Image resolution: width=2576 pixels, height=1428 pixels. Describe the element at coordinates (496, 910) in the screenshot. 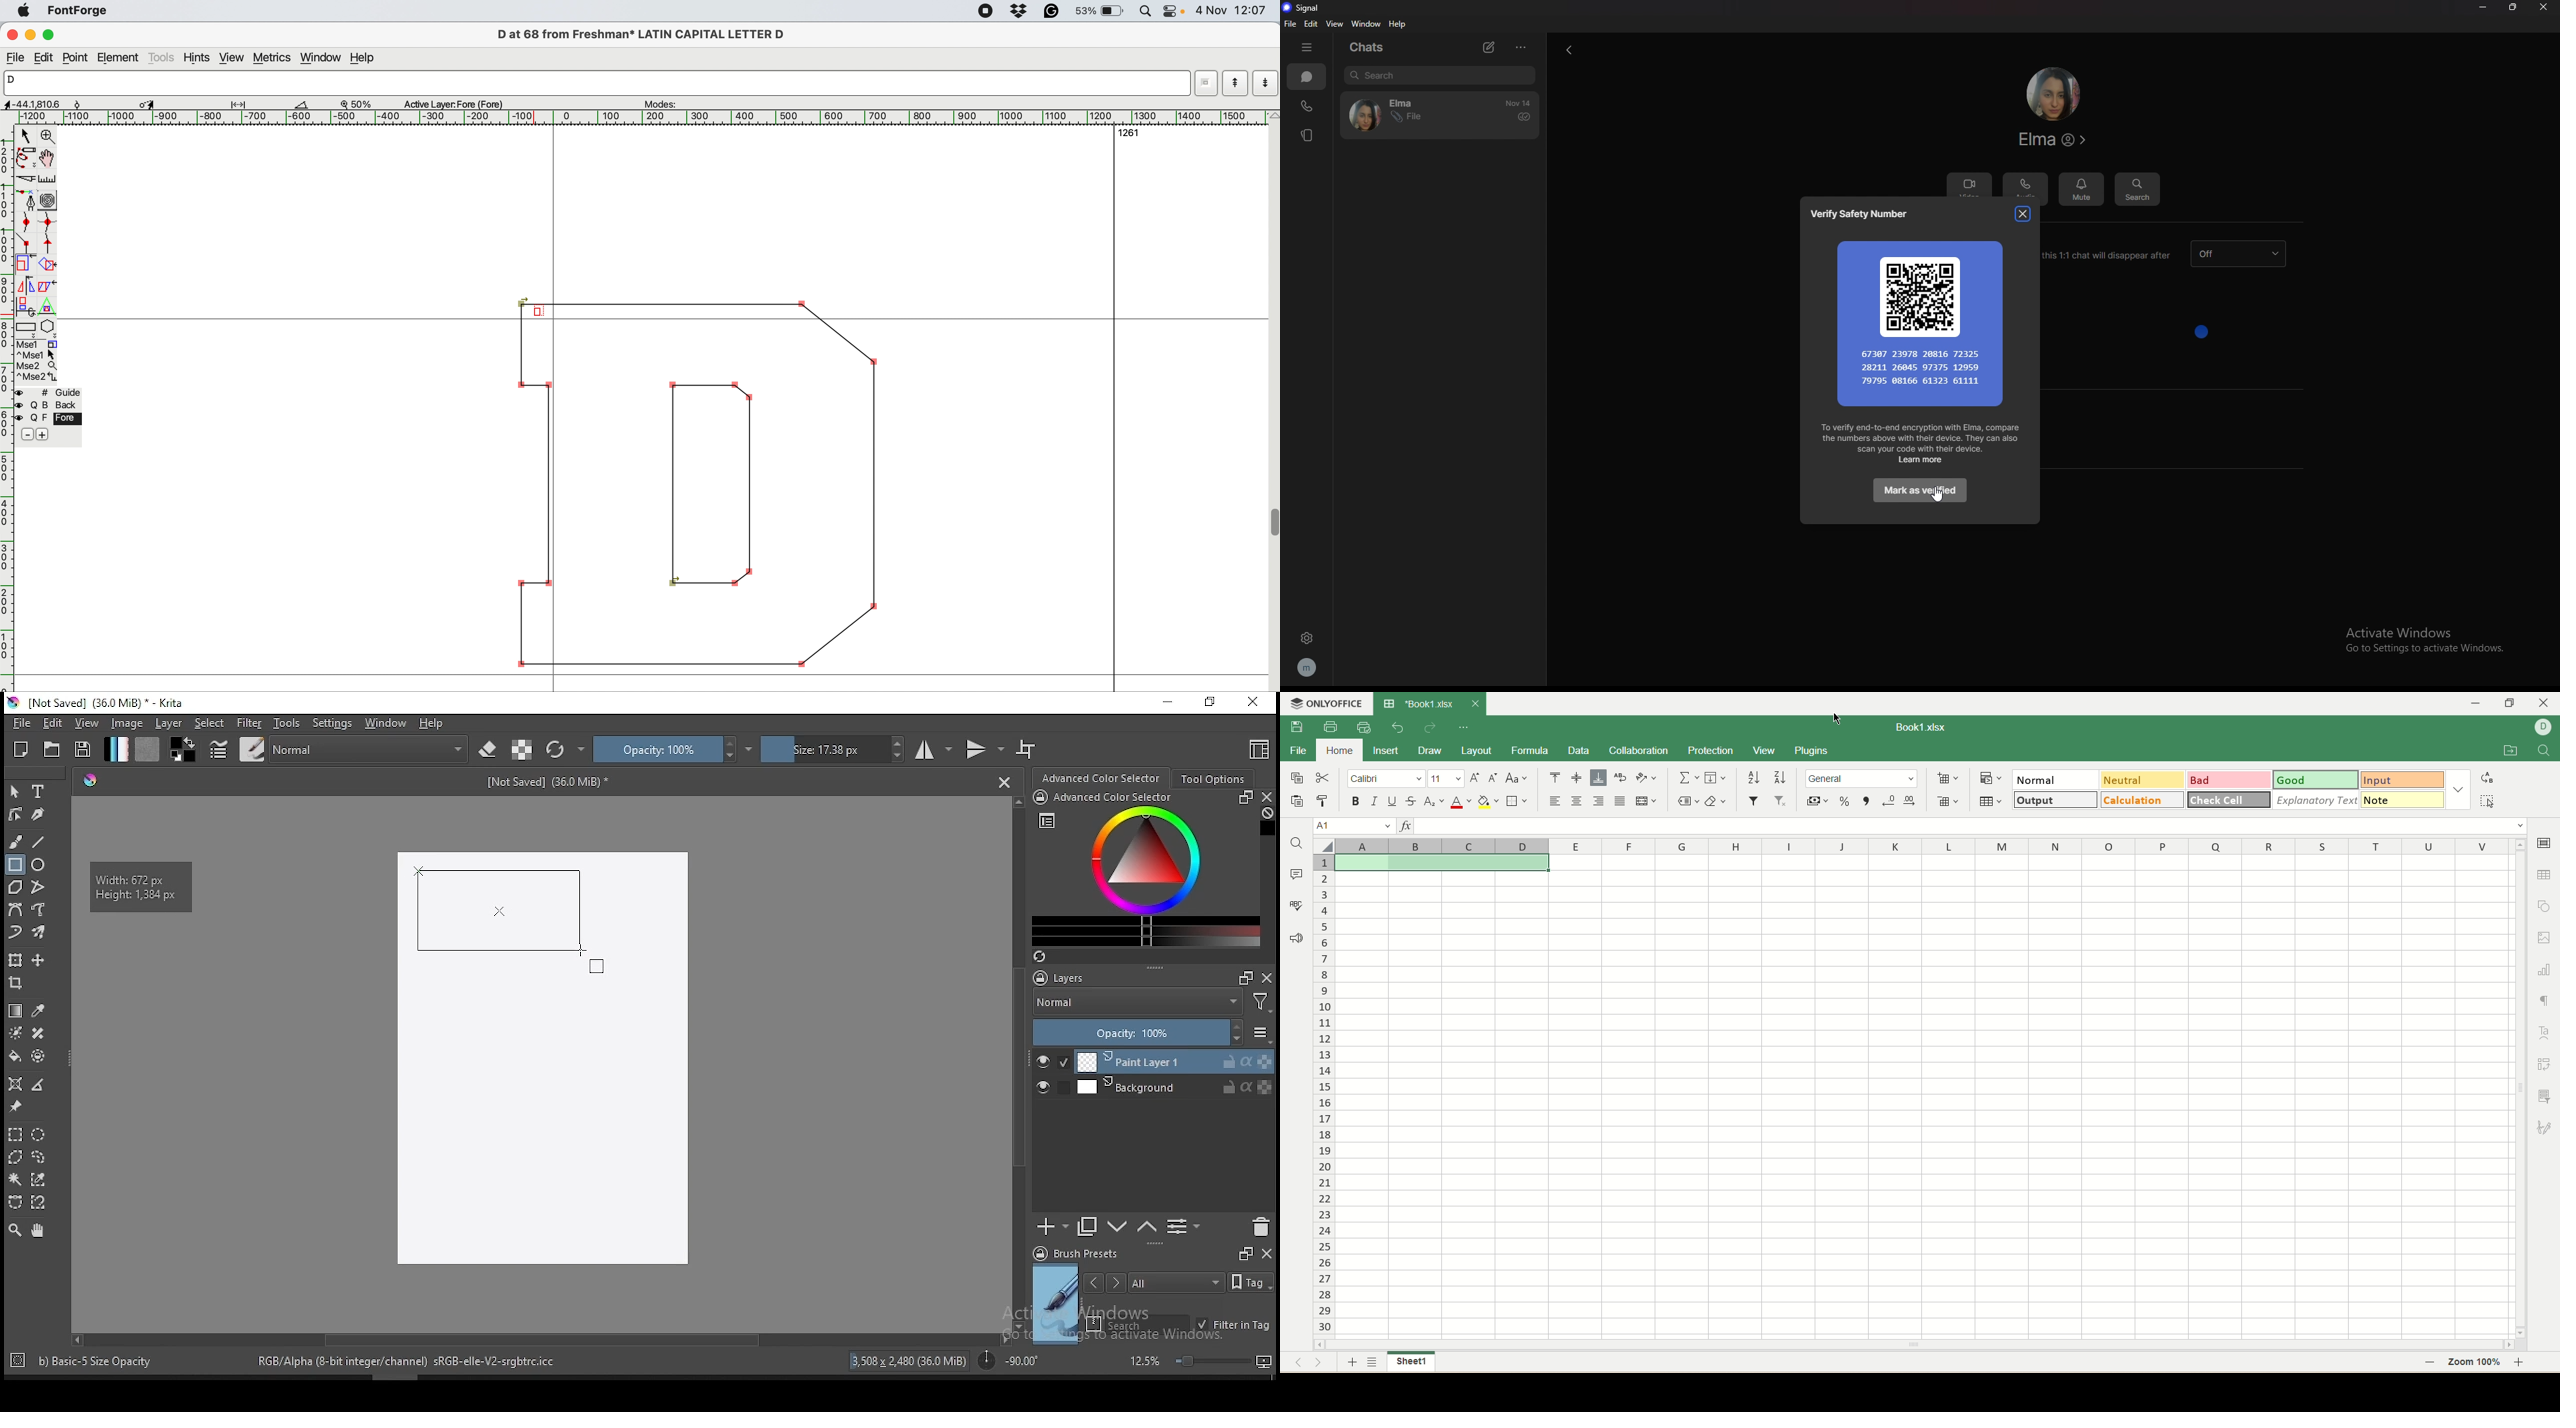

I see `active rectangle` at that location.